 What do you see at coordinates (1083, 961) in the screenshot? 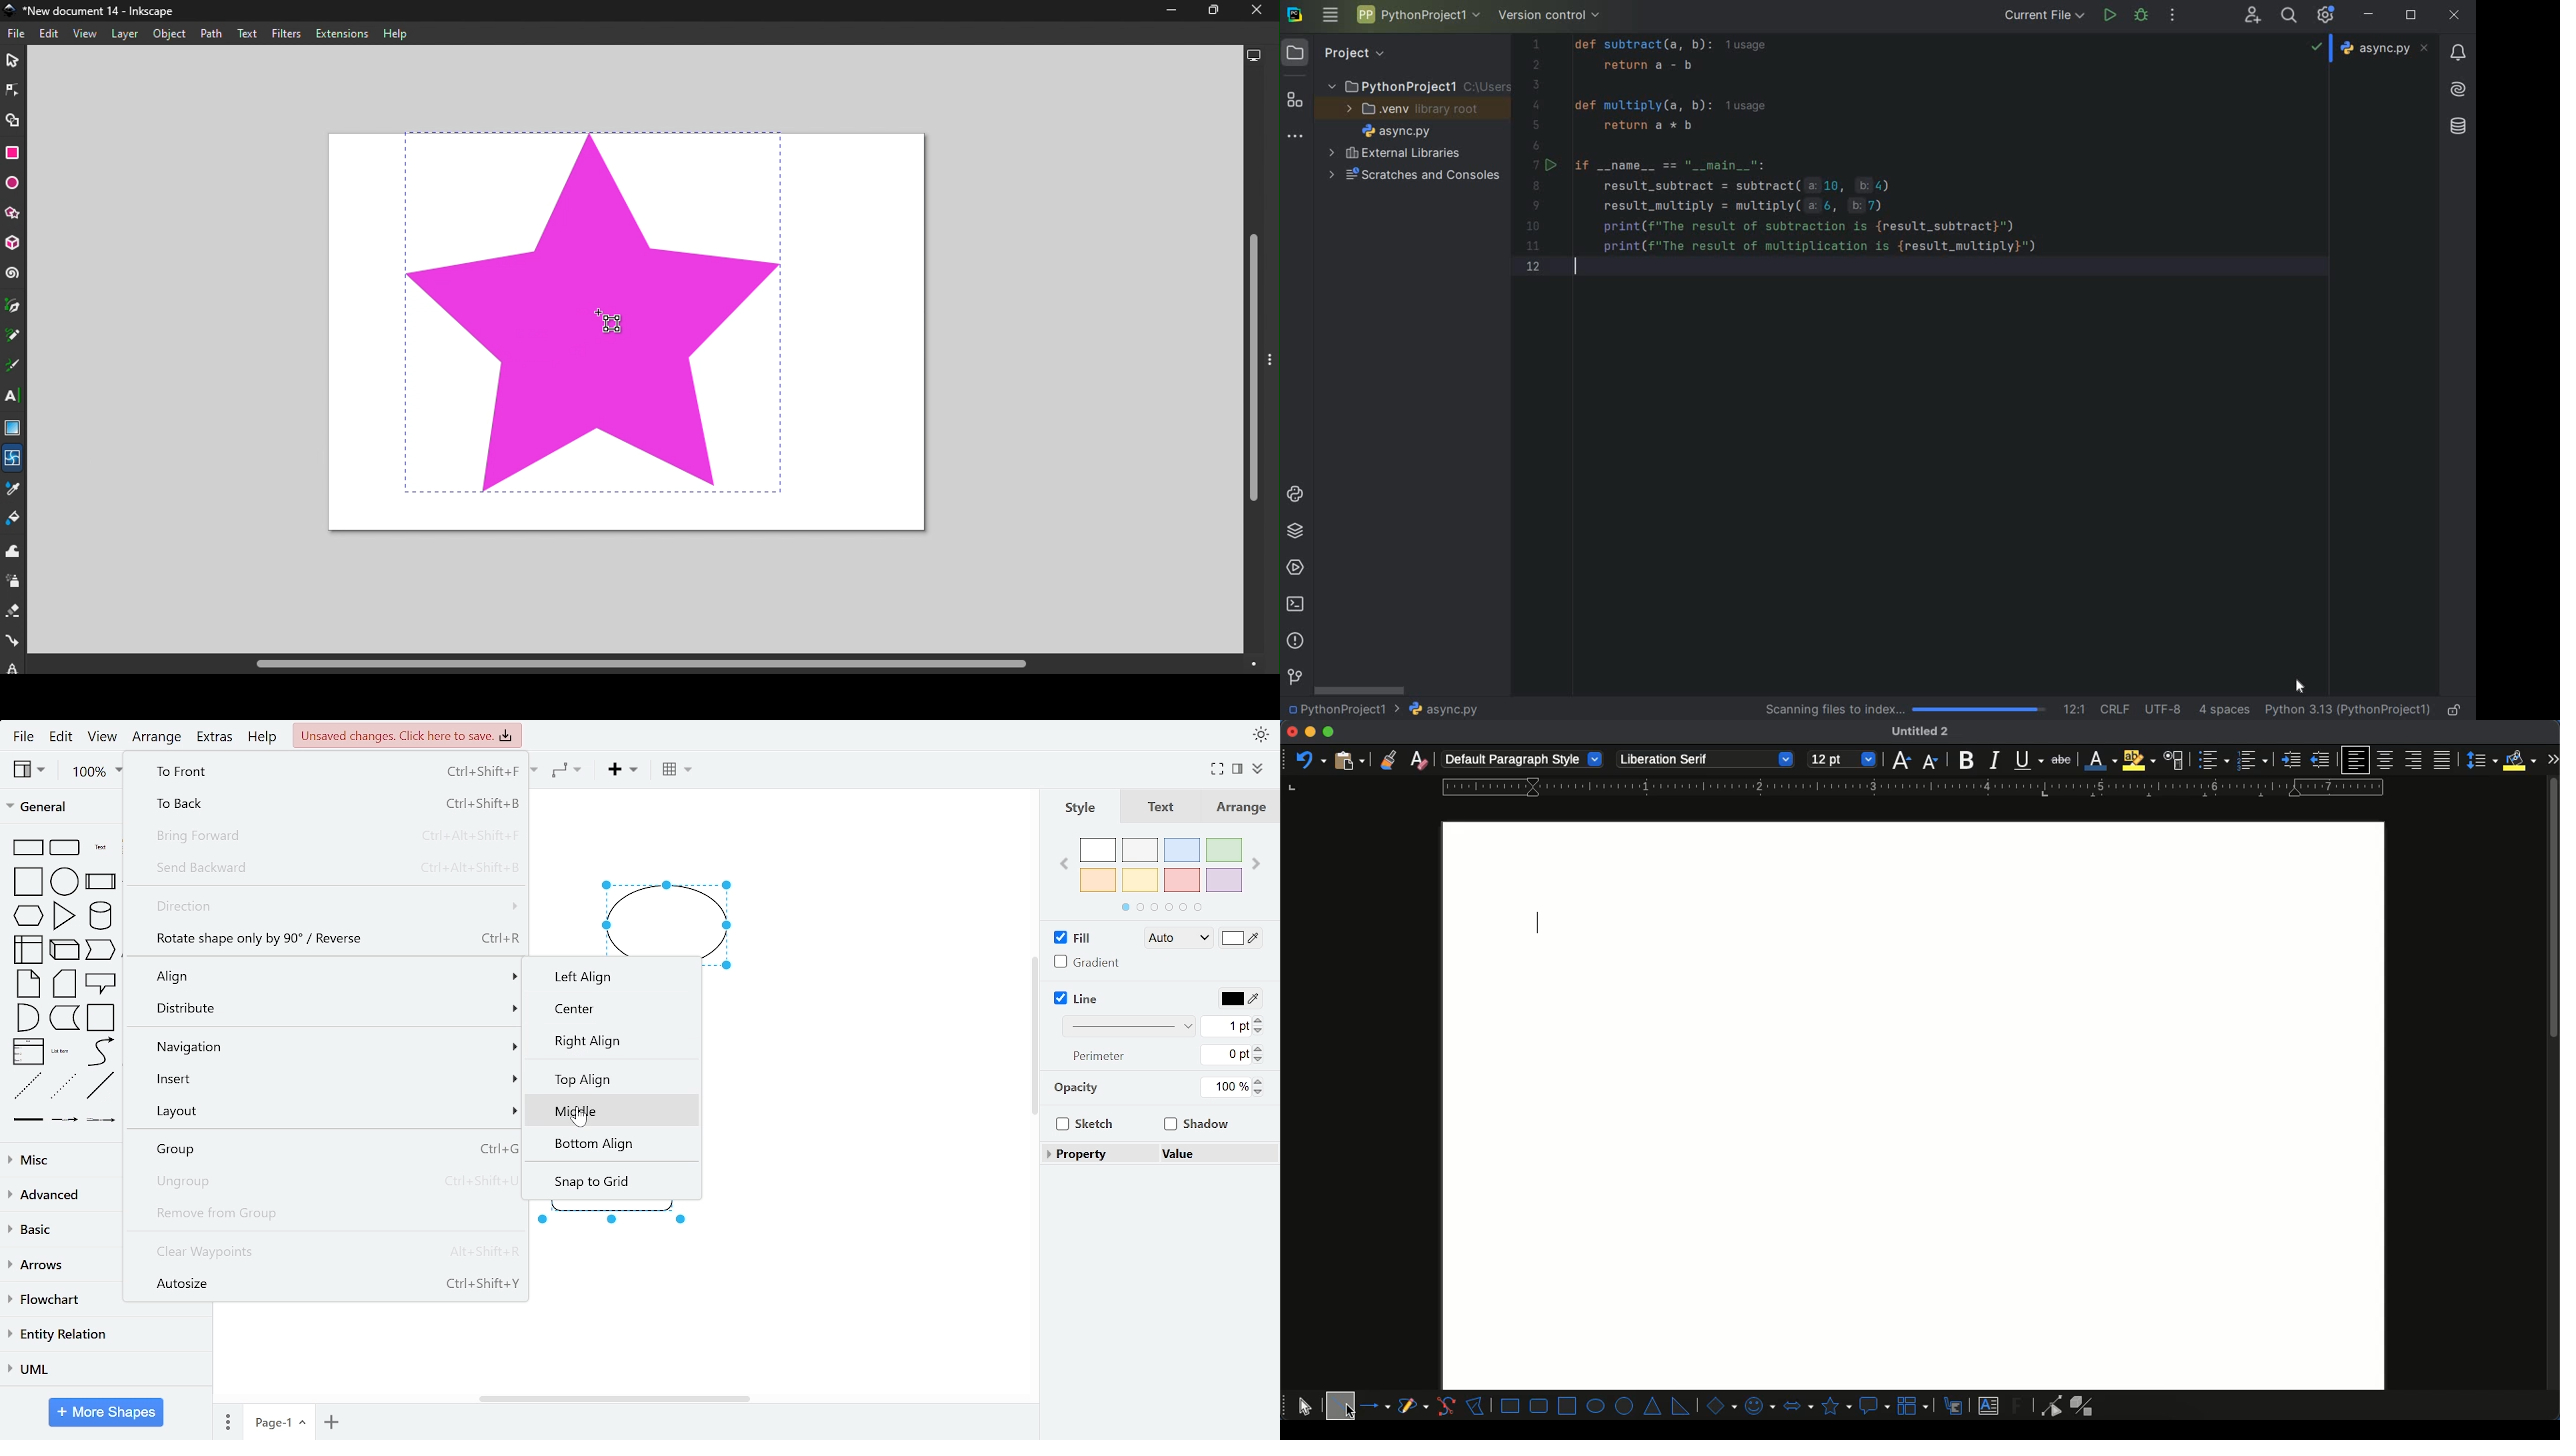
I see `Gradient` at bounding box center [1083, 961].